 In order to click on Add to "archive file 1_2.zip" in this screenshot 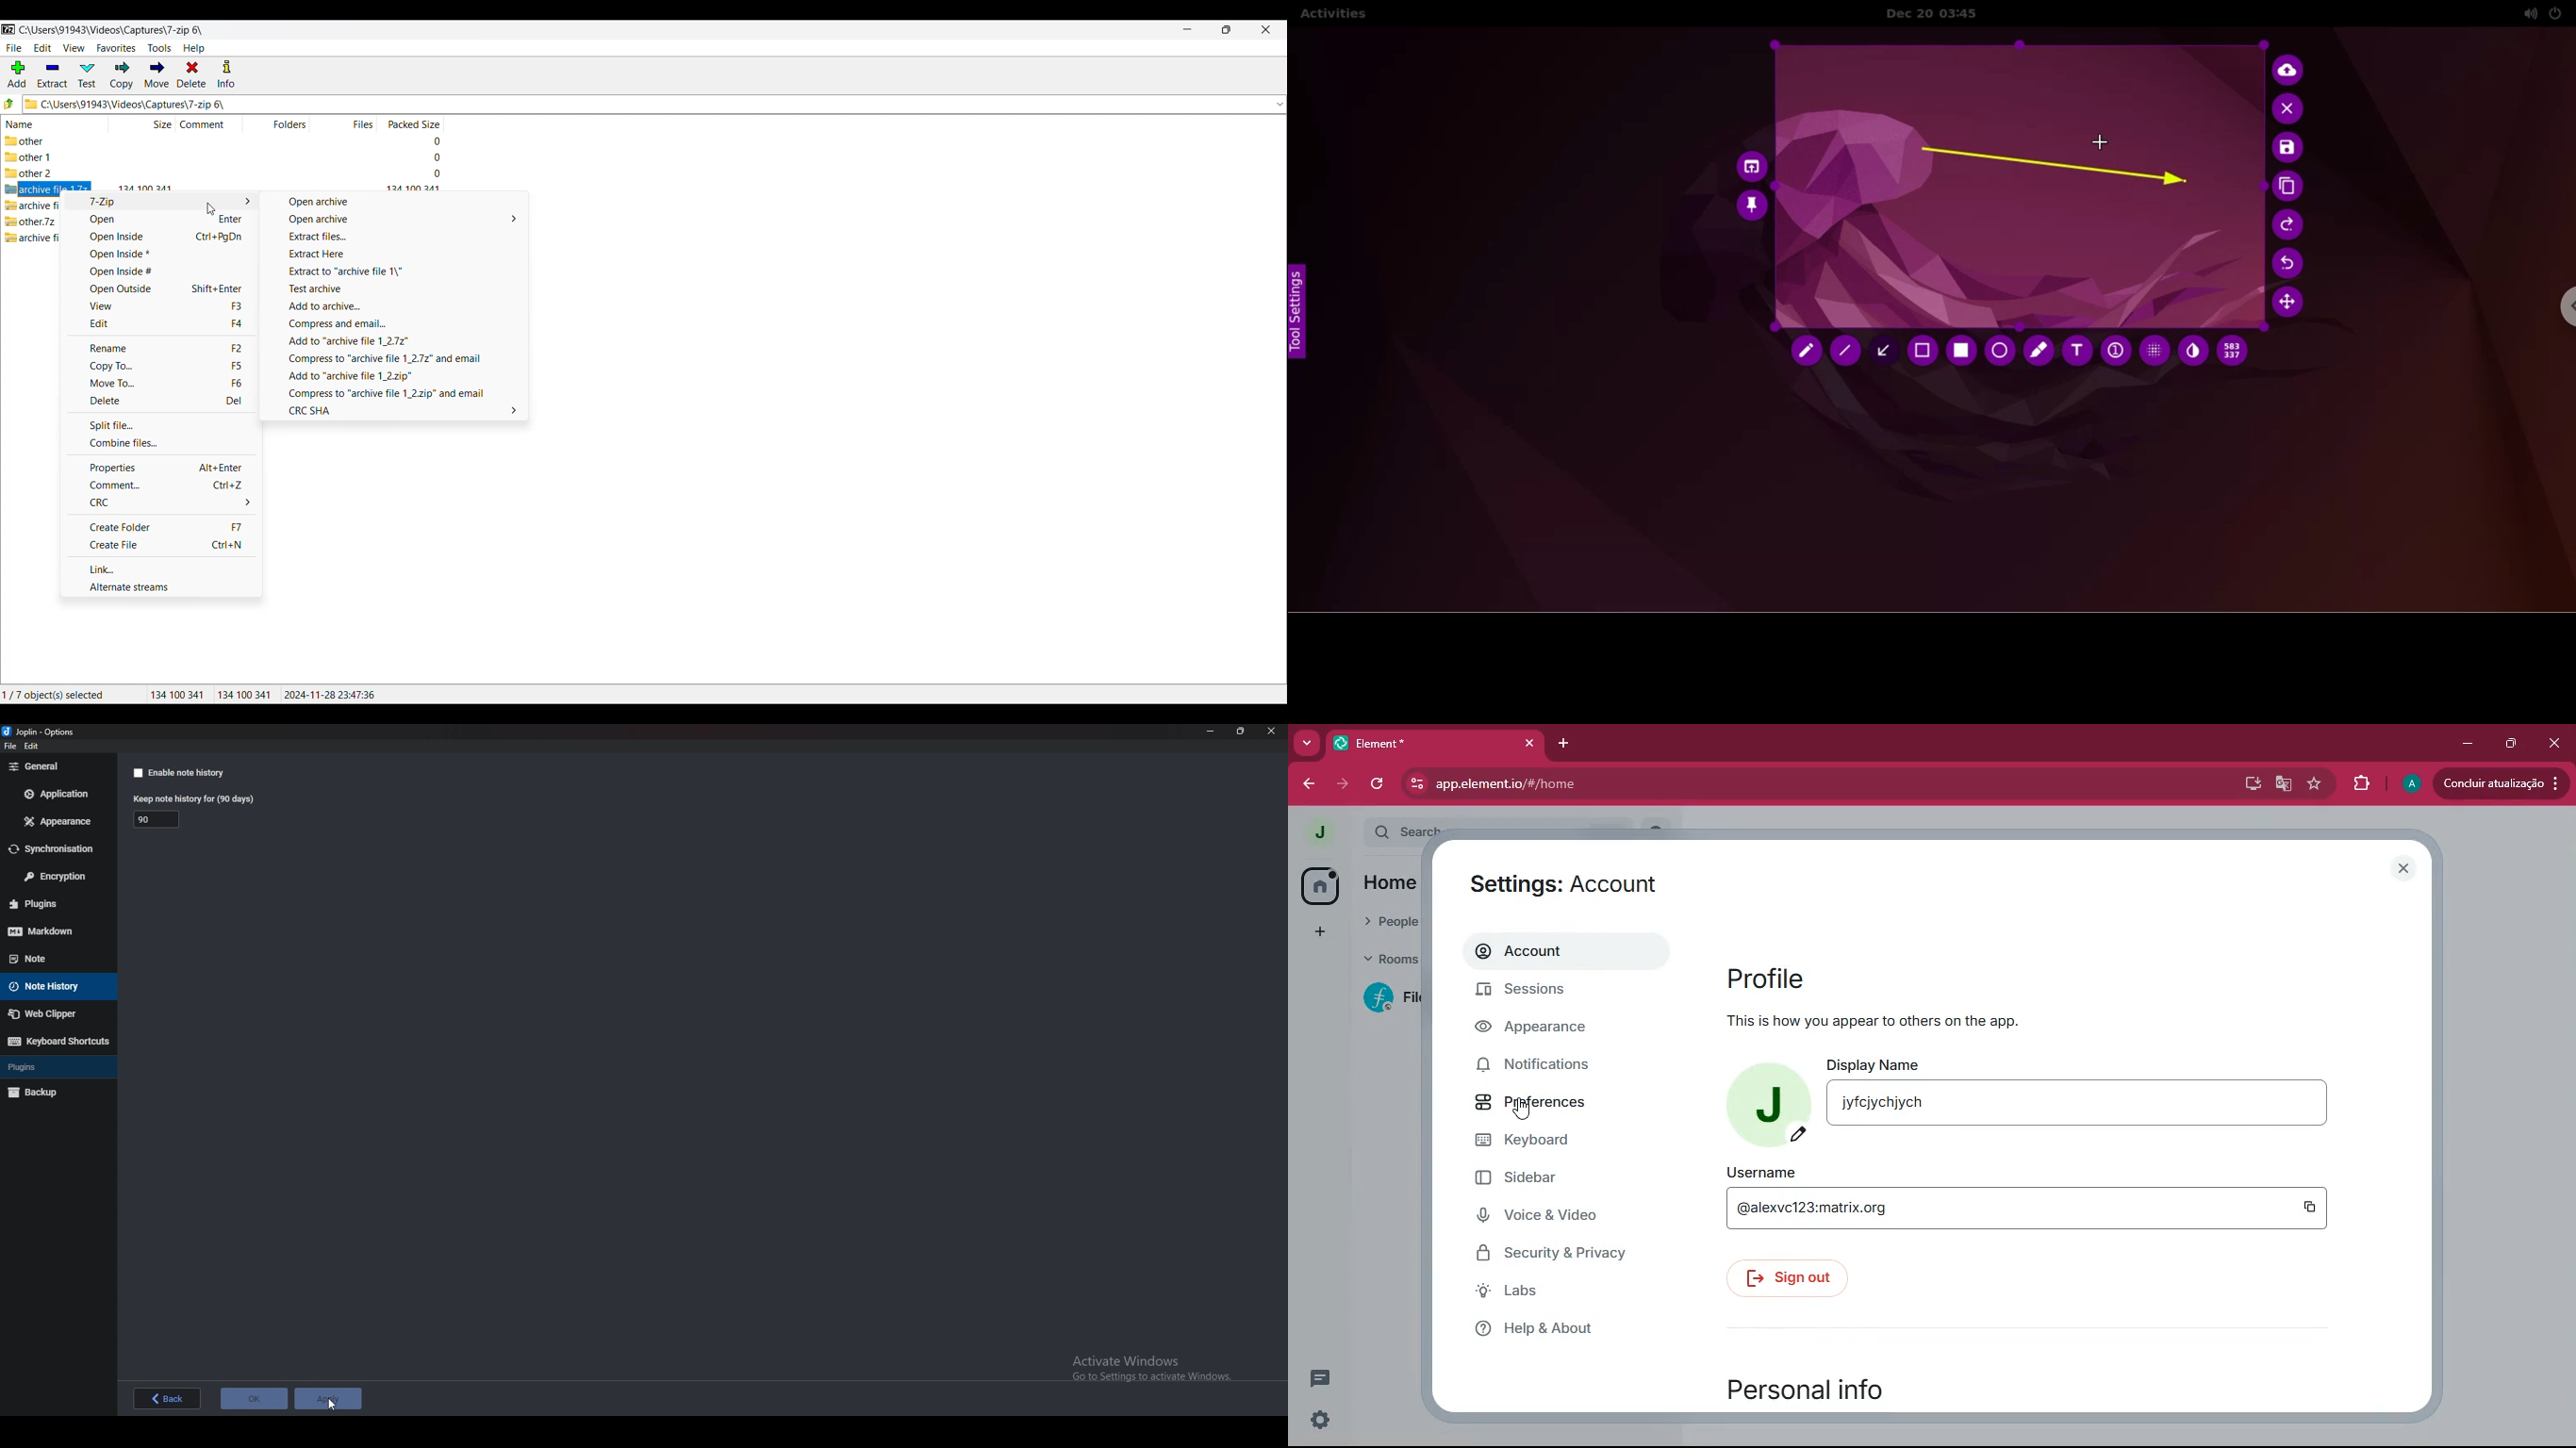, I will do `click(399, 376)`.